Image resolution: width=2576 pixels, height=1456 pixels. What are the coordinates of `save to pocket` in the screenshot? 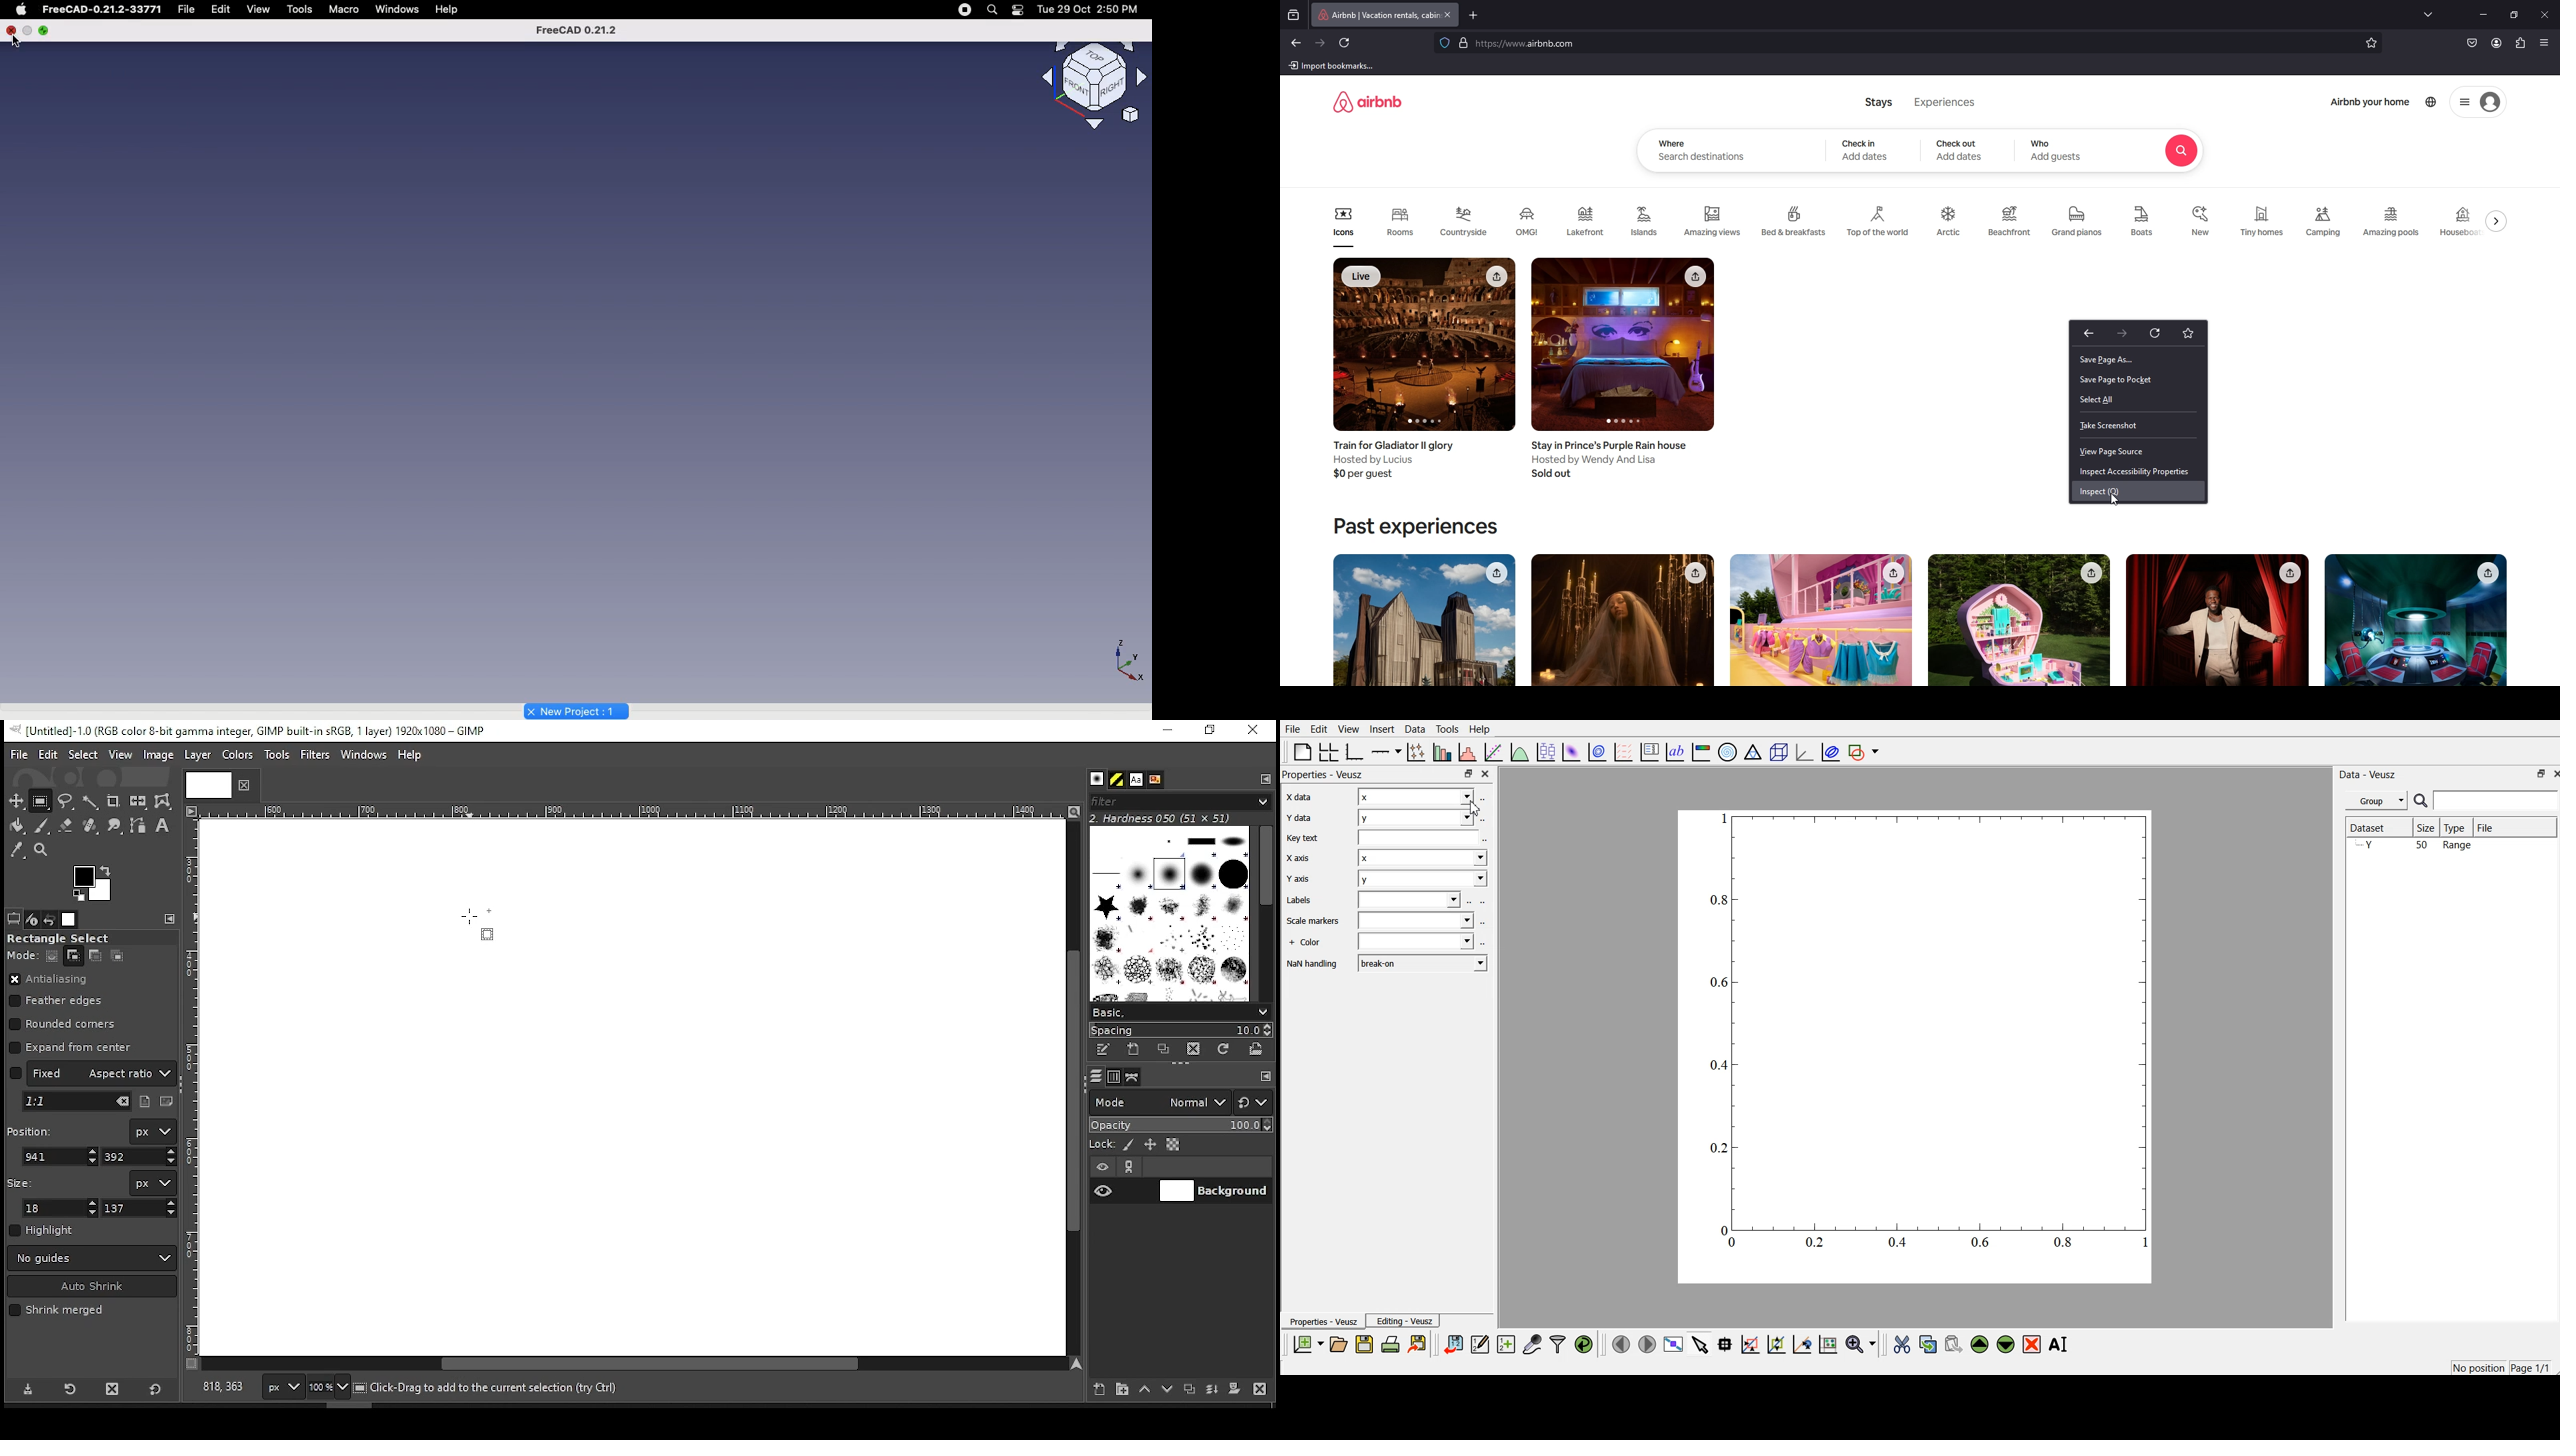 It's located at (2472, 44).